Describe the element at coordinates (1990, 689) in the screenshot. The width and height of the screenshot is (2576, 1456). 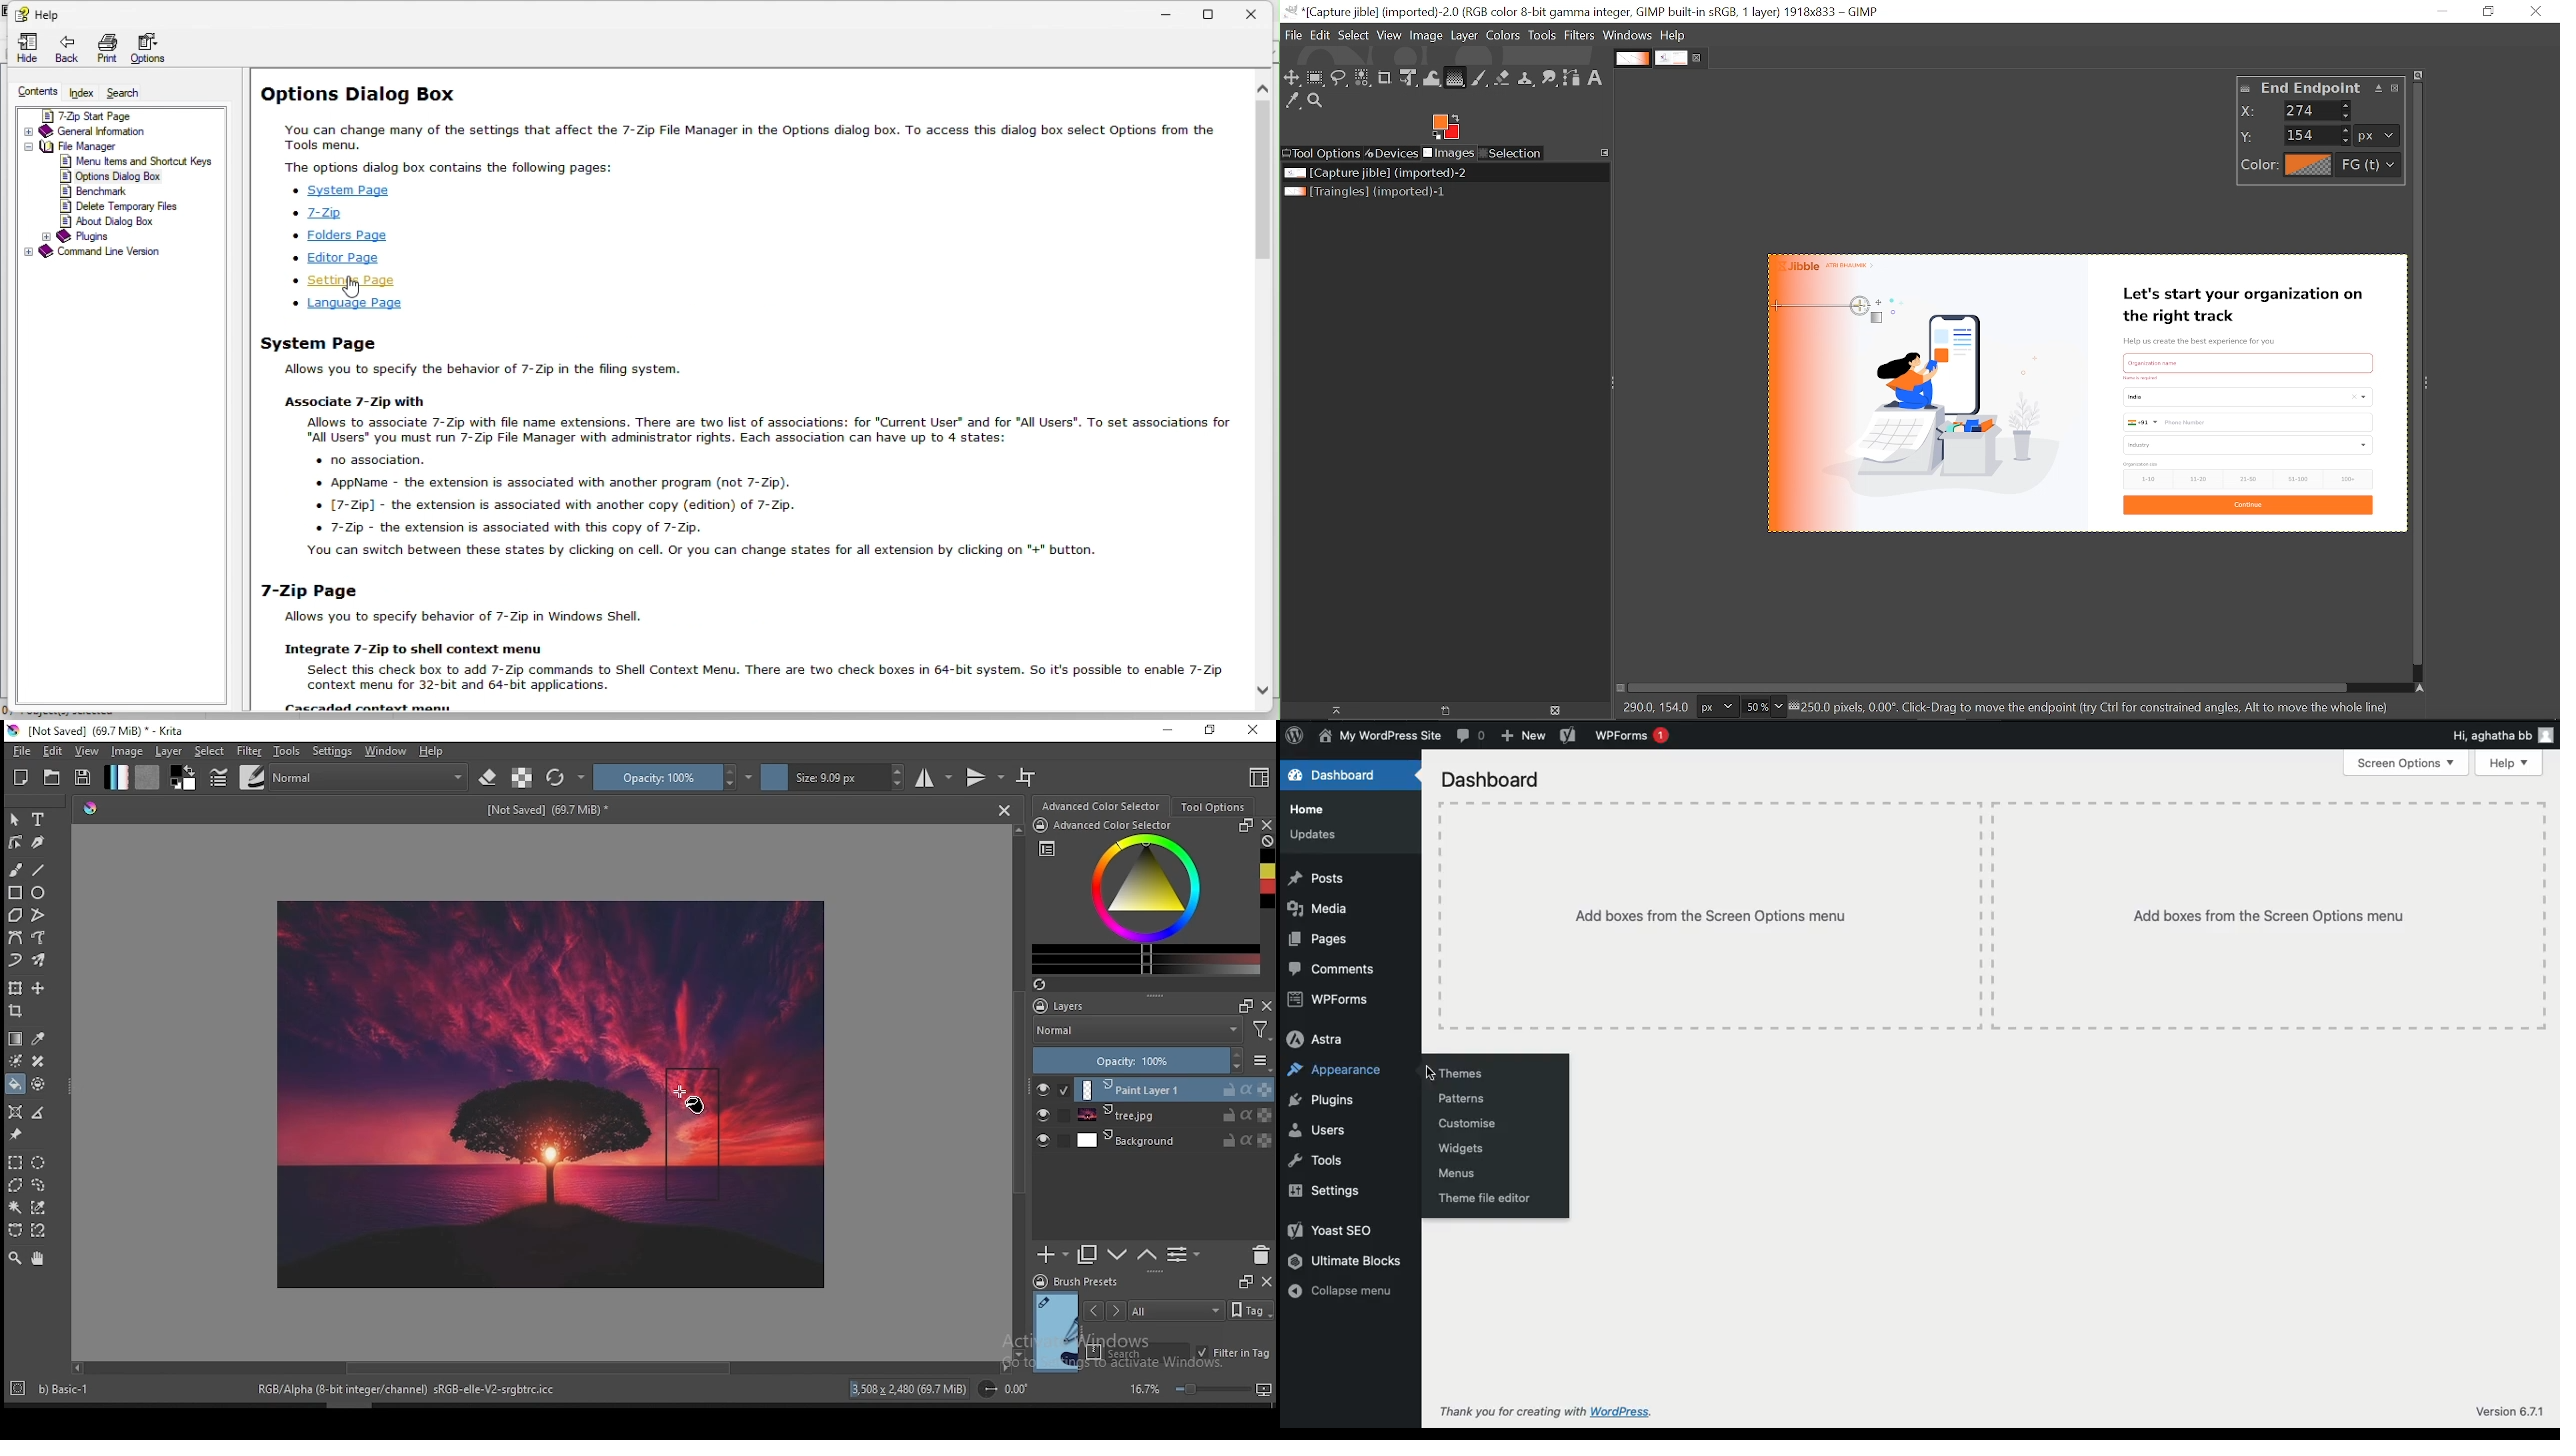
I see `Horizontal scrollbar` at that location.